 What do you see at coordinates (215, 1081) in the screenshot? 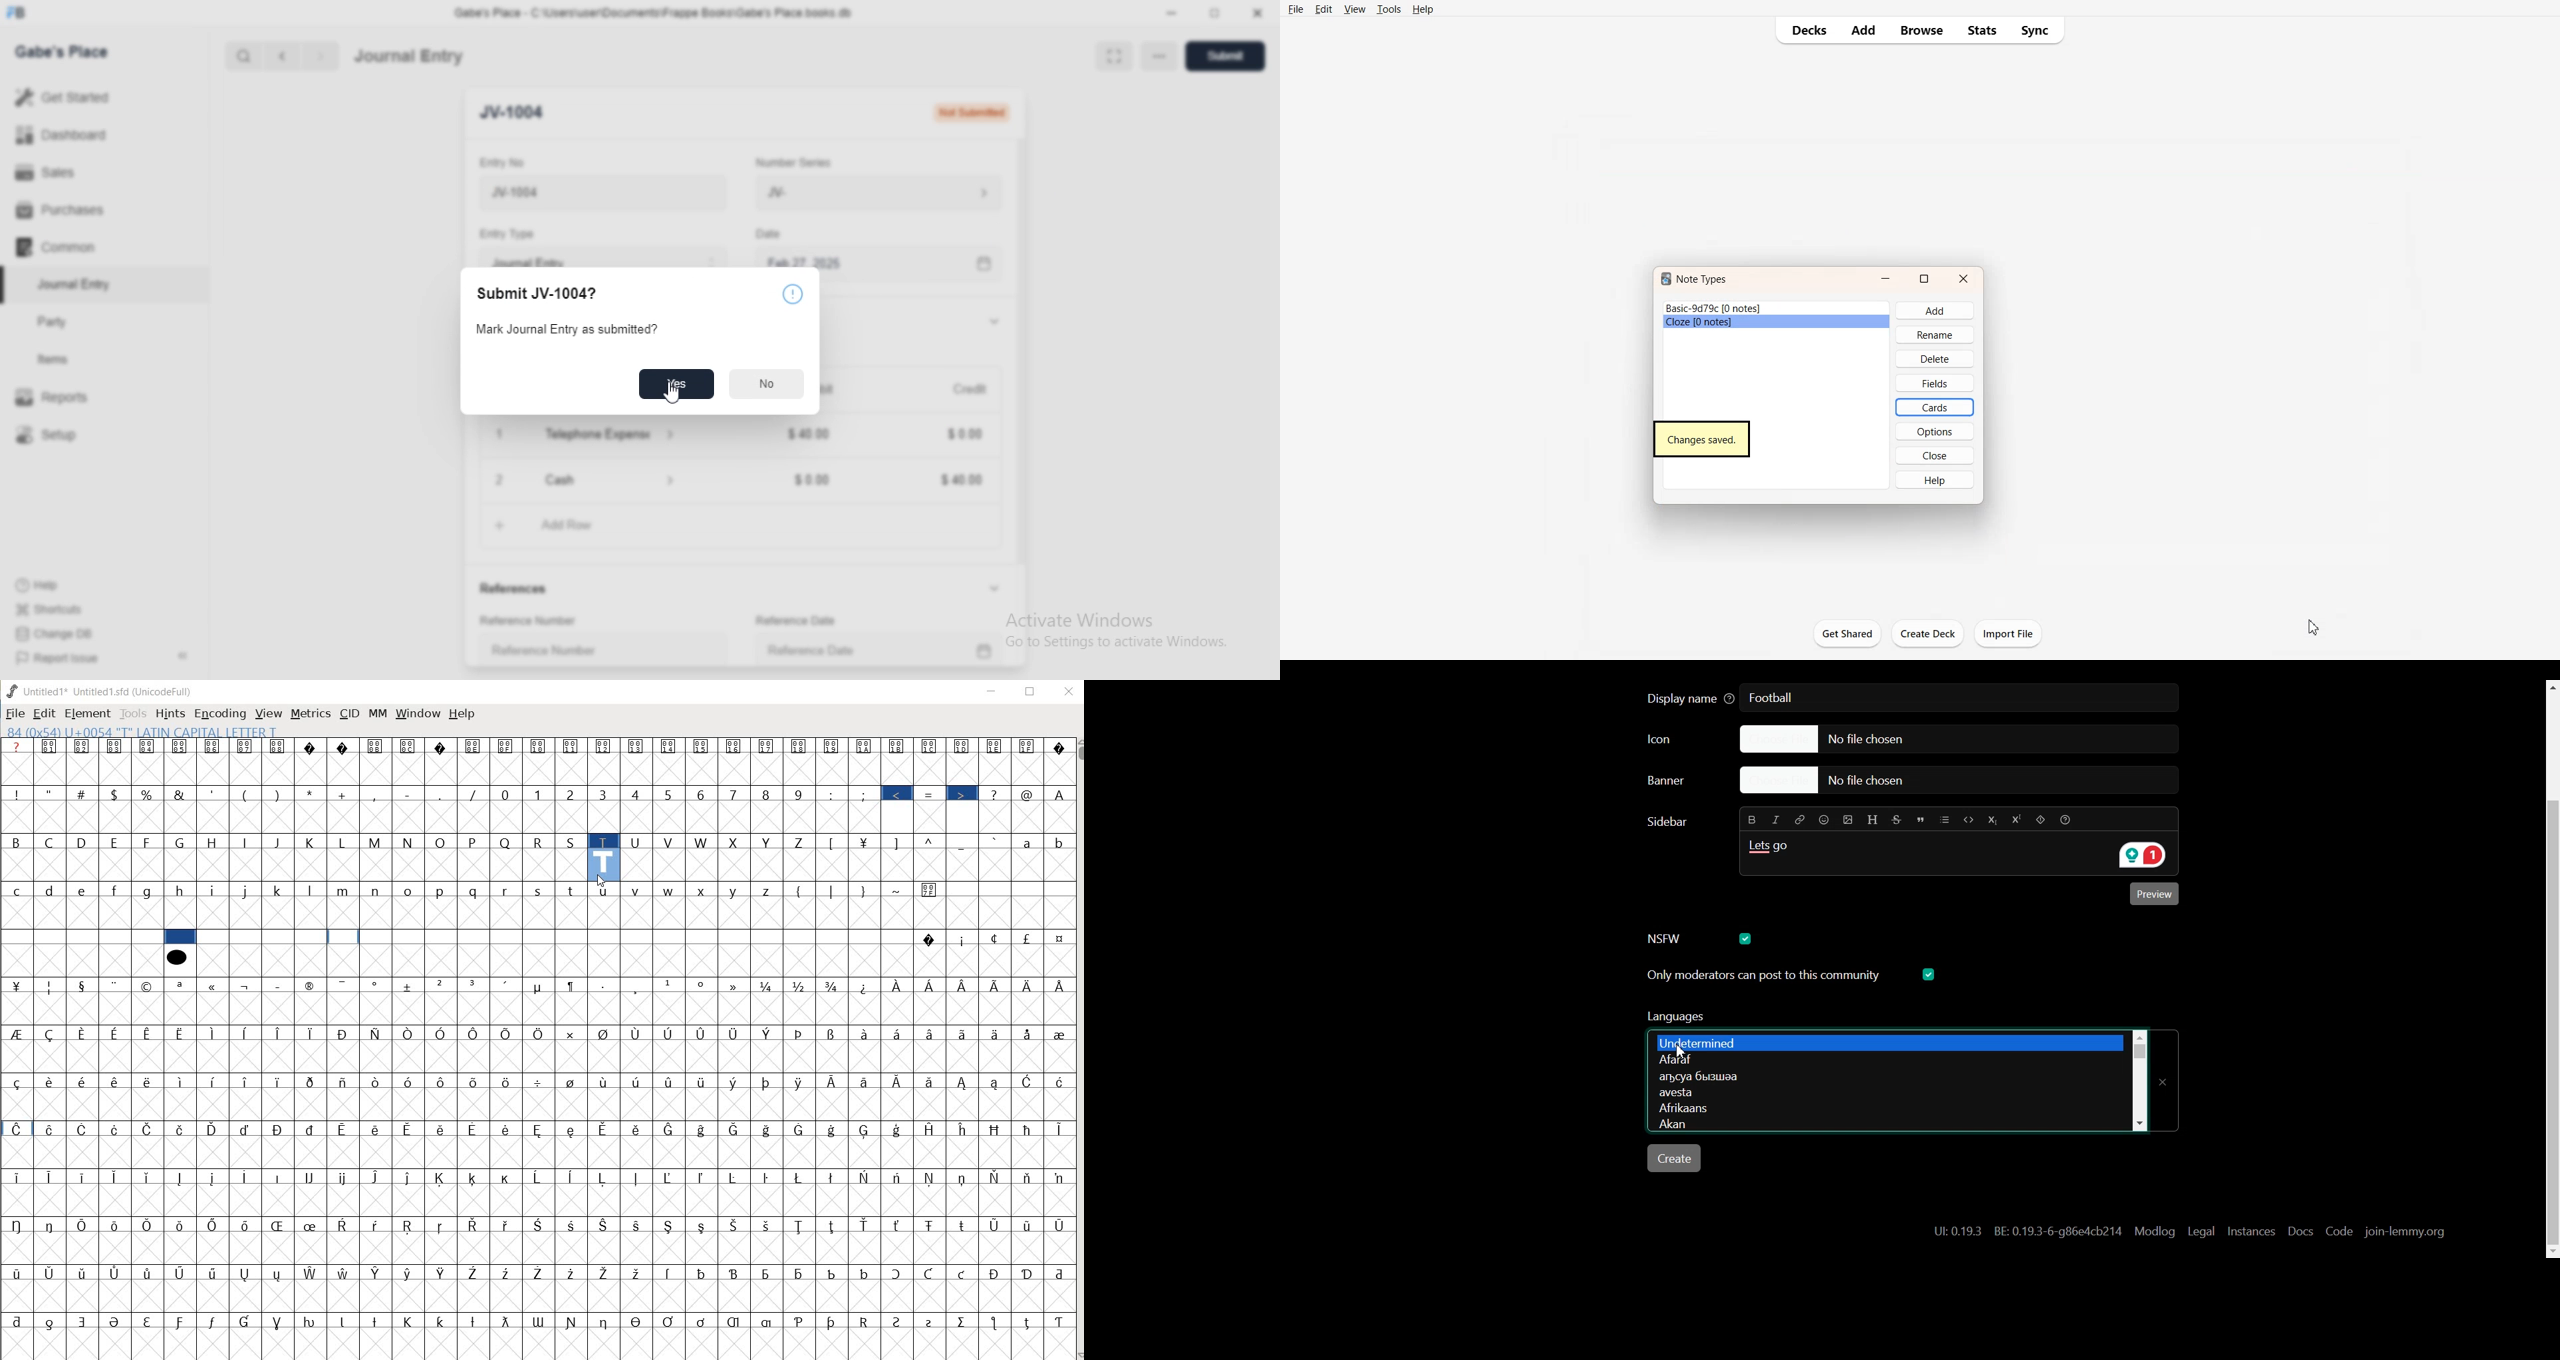
I see `Symbol` at bounding box center [215, 1081].